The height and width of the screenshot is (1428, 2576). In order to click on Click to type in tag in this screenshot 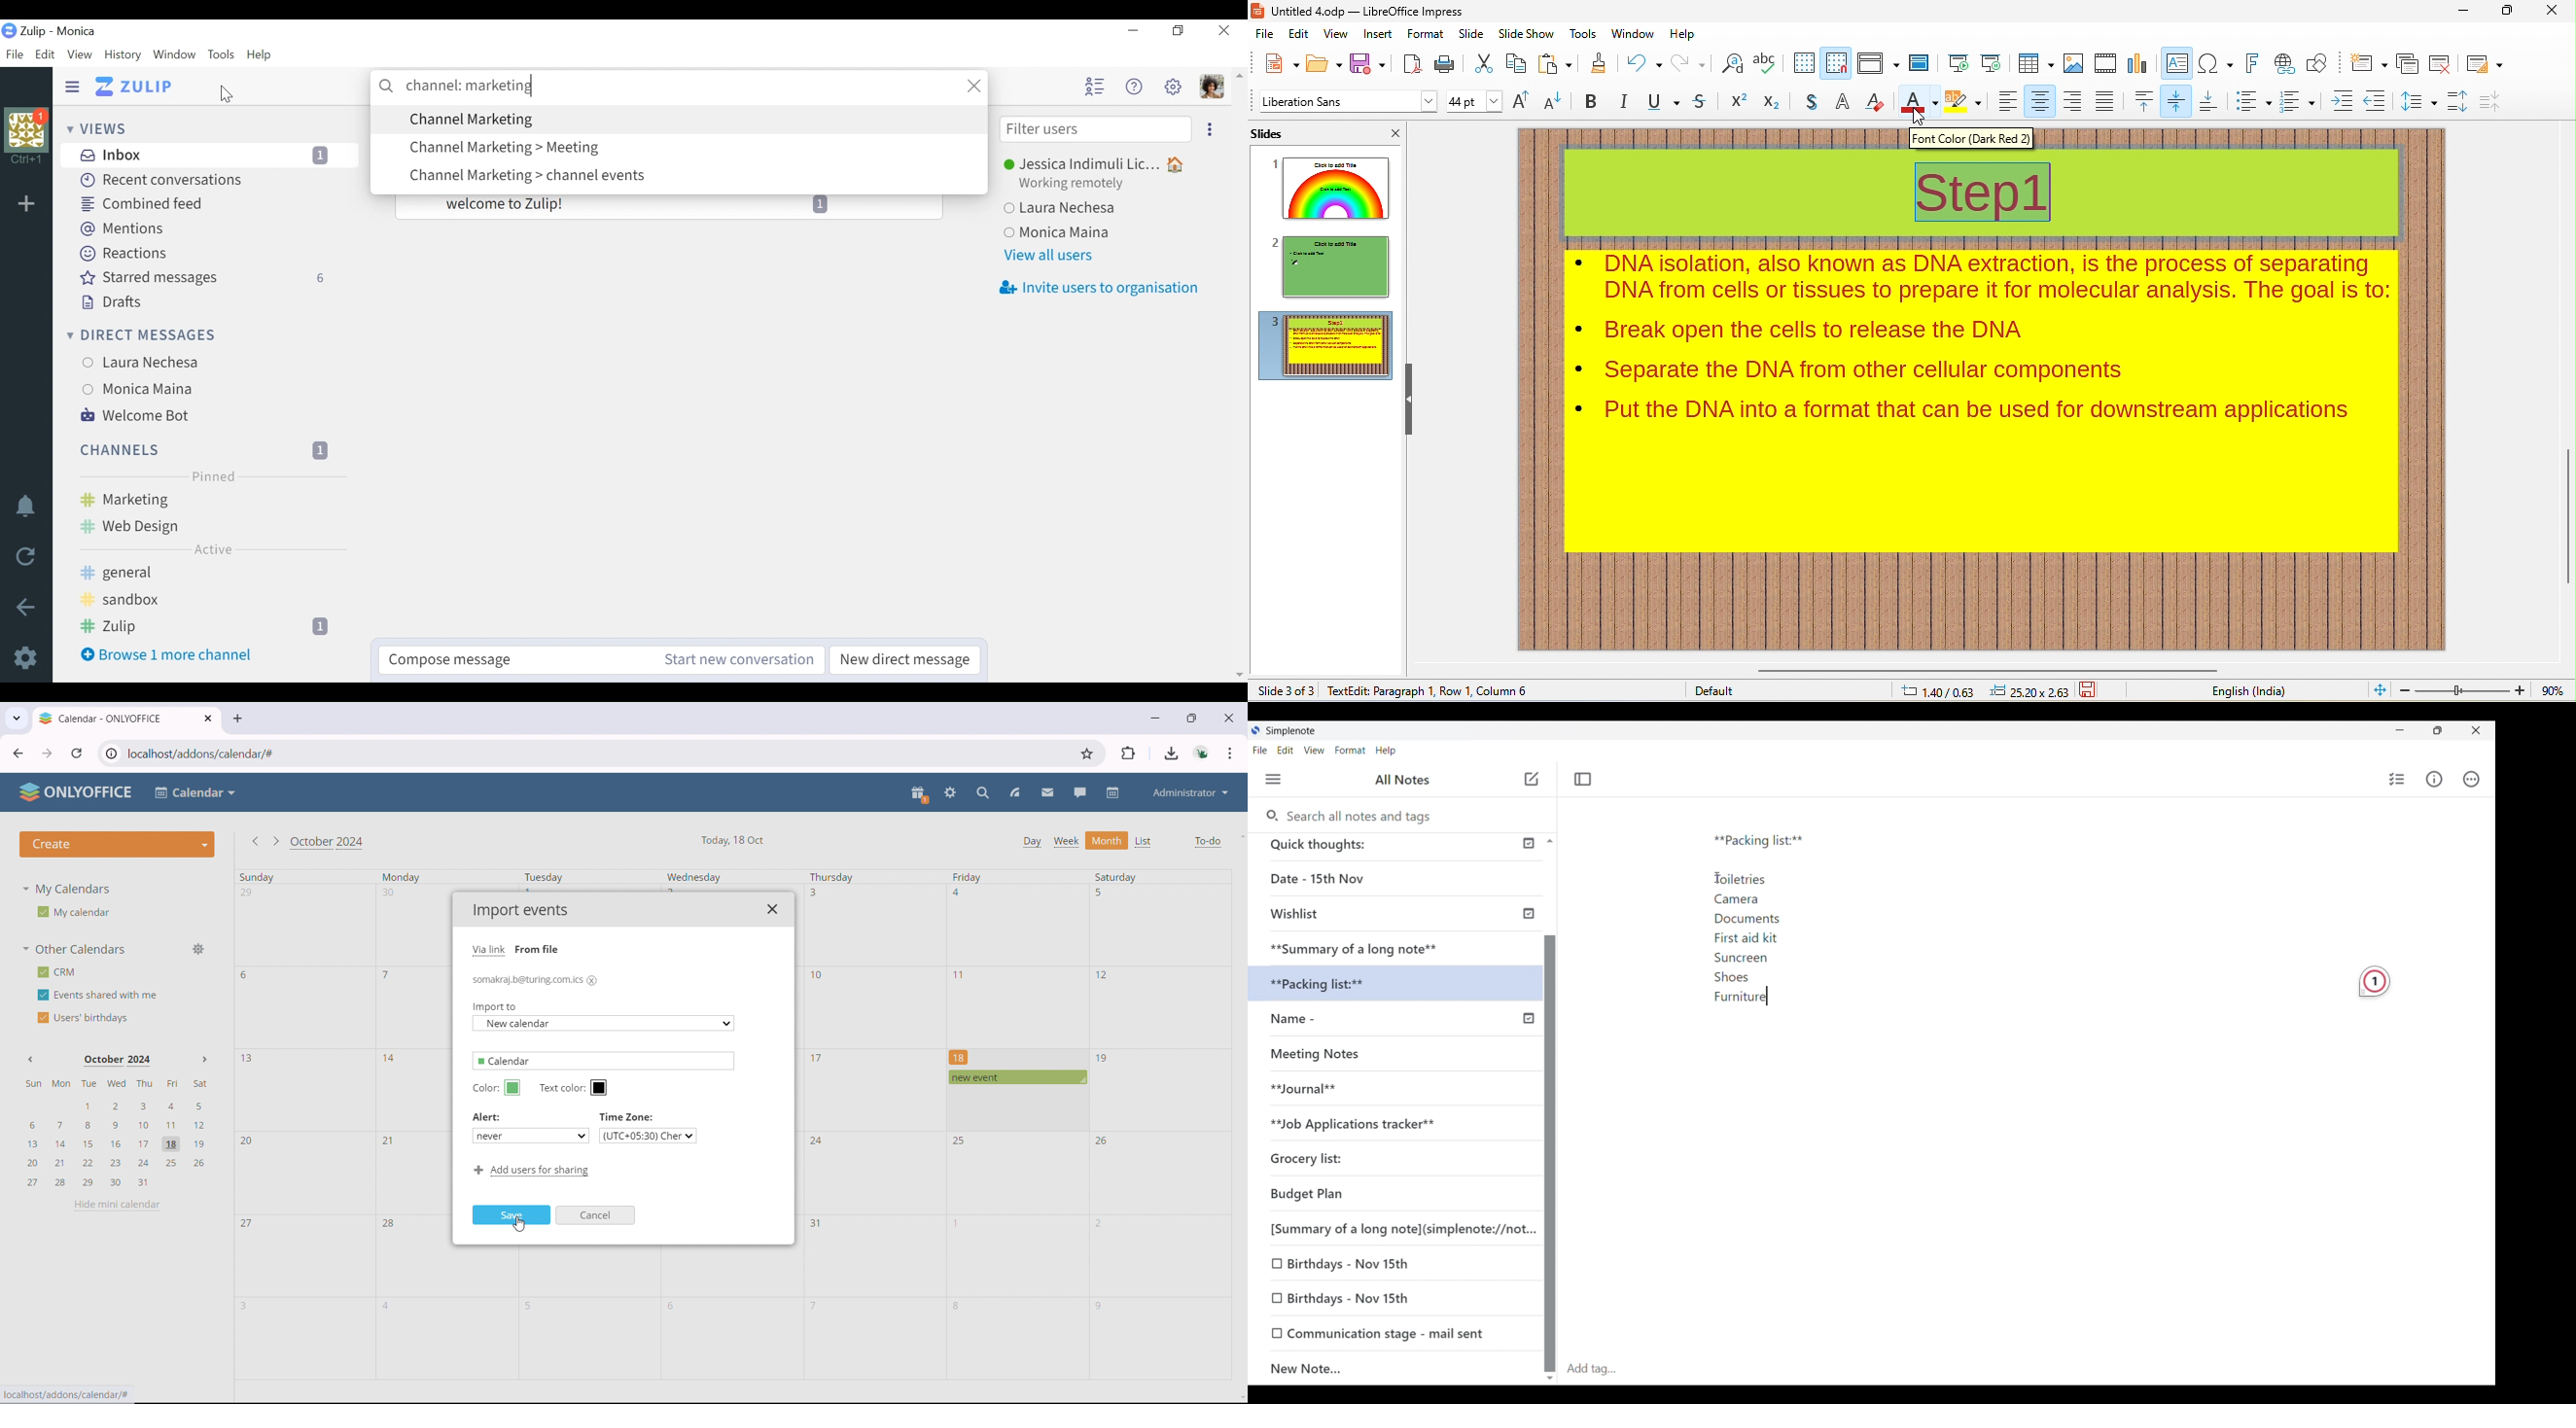, I will do `click(1591, 1370)`.